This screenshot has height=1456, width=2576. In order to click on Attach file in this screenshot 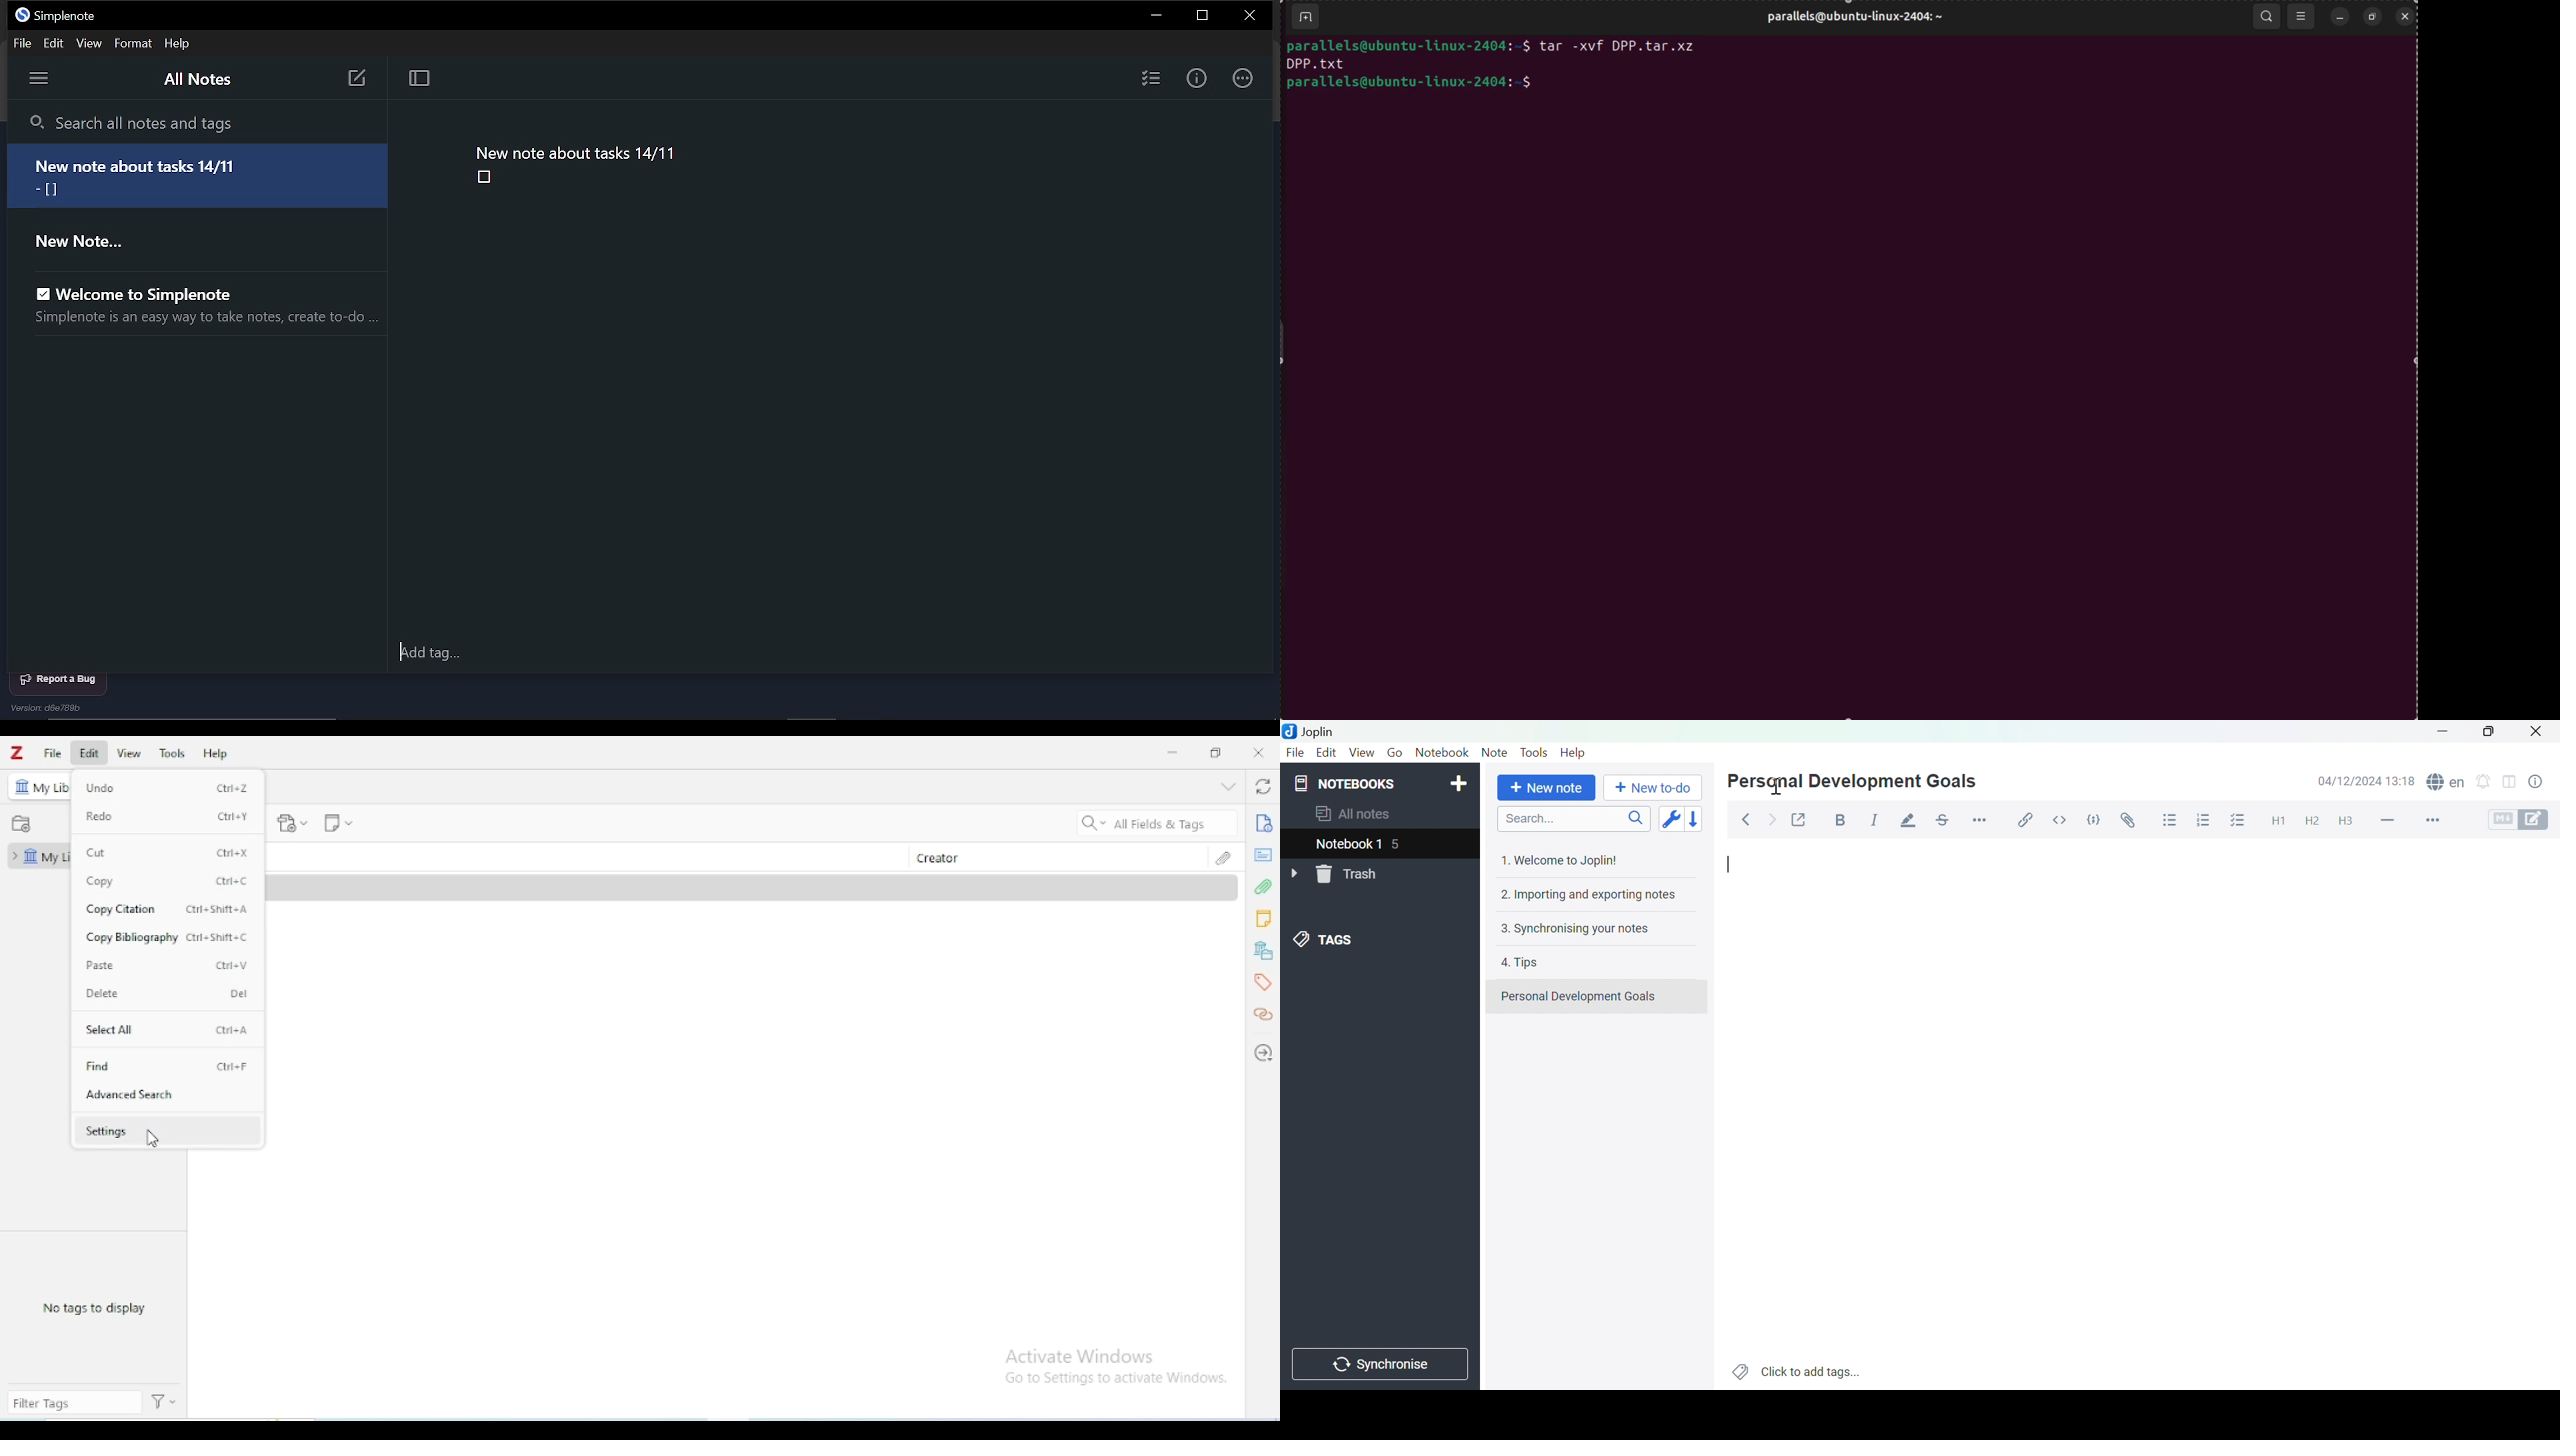, I will do `click(2125, 821)`.